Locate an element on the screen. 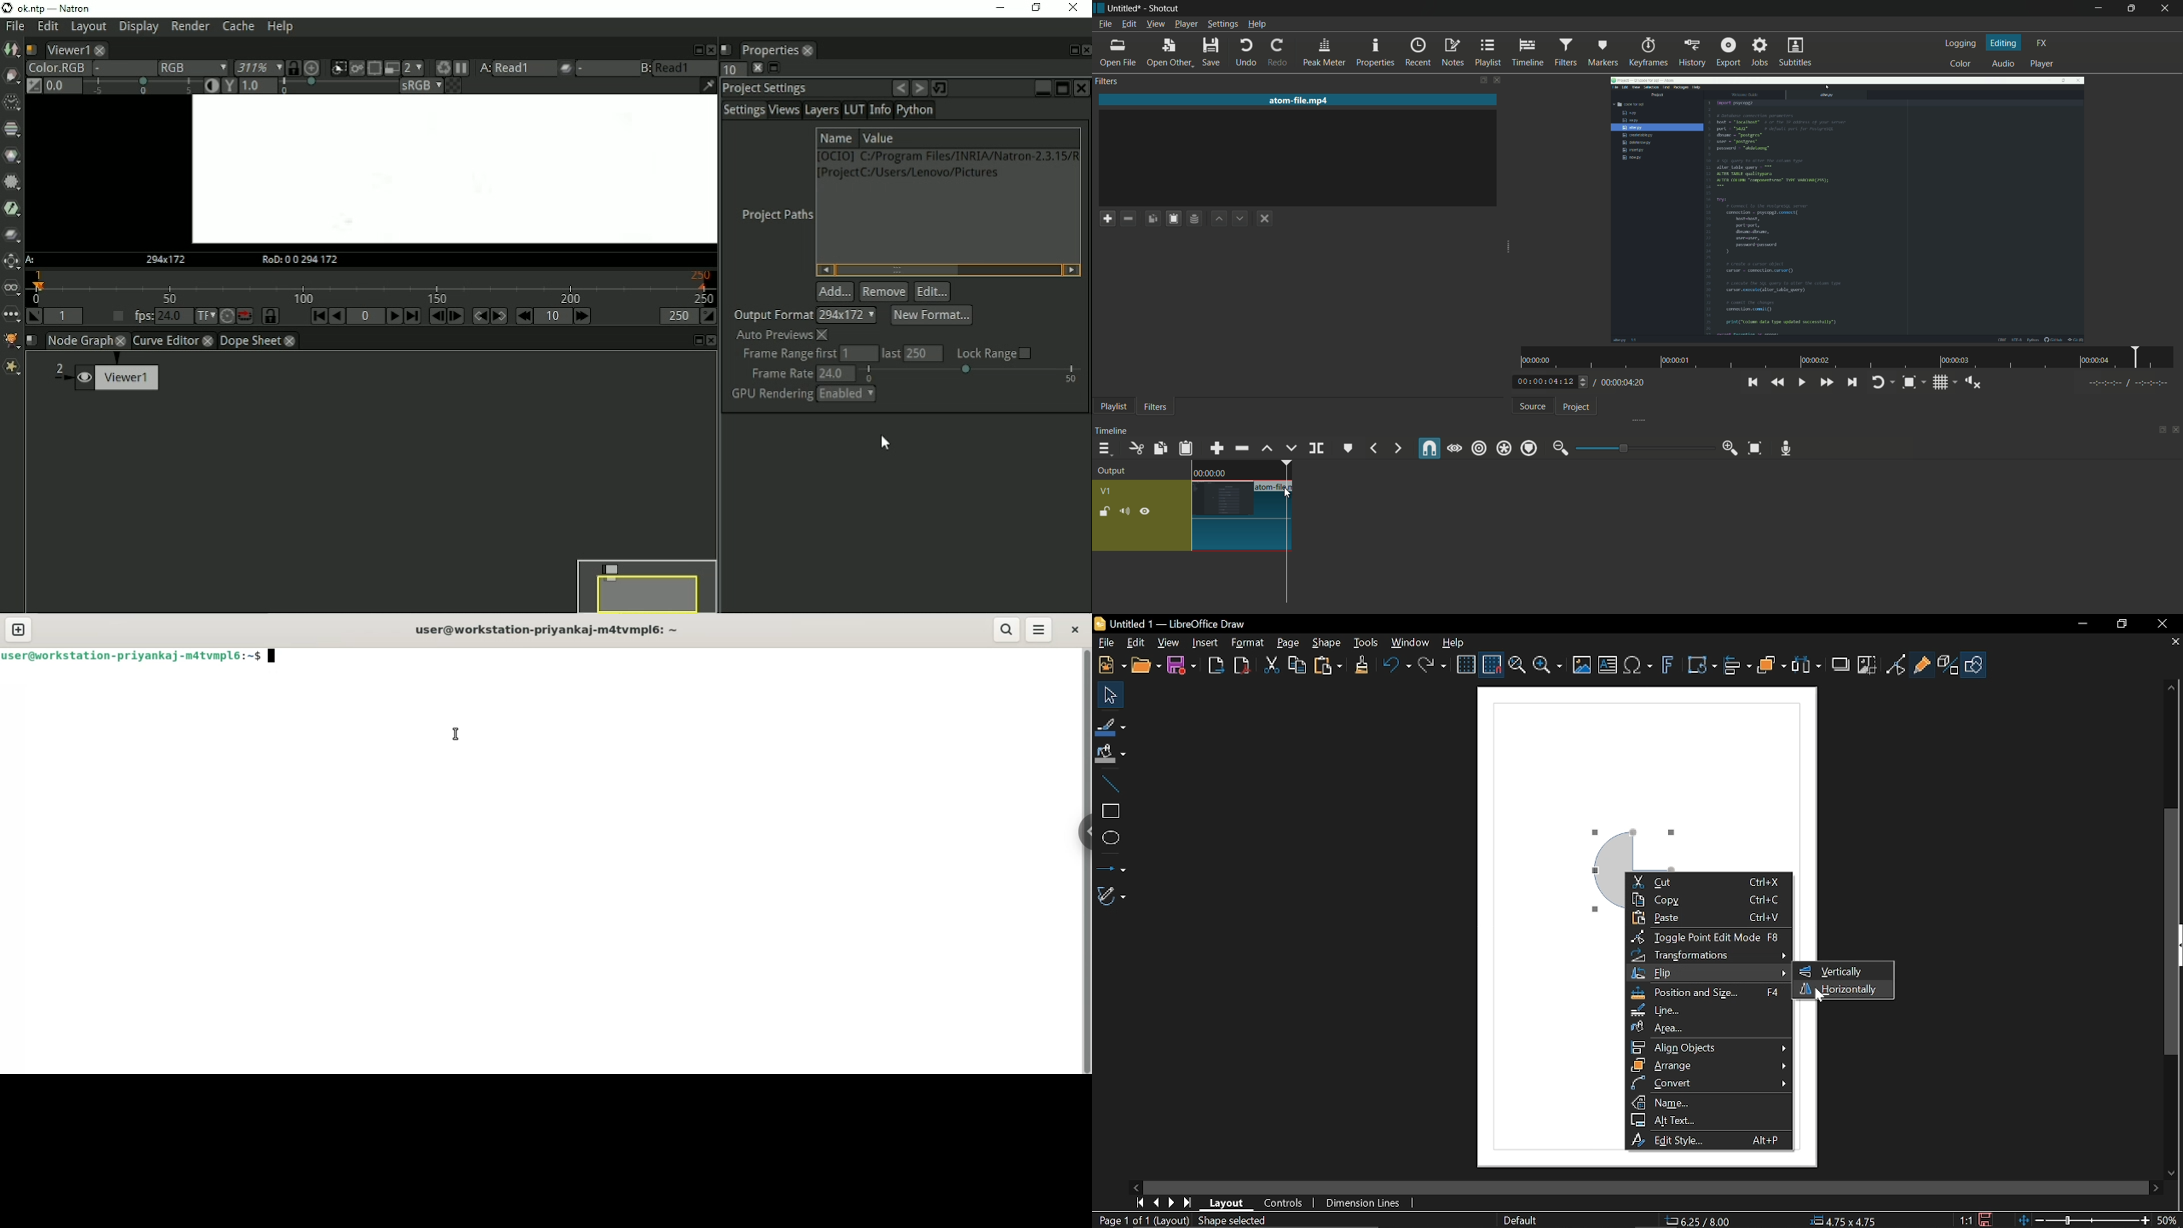  6.25/8.00(cursor position) is located at coordinates (1702, 1221).